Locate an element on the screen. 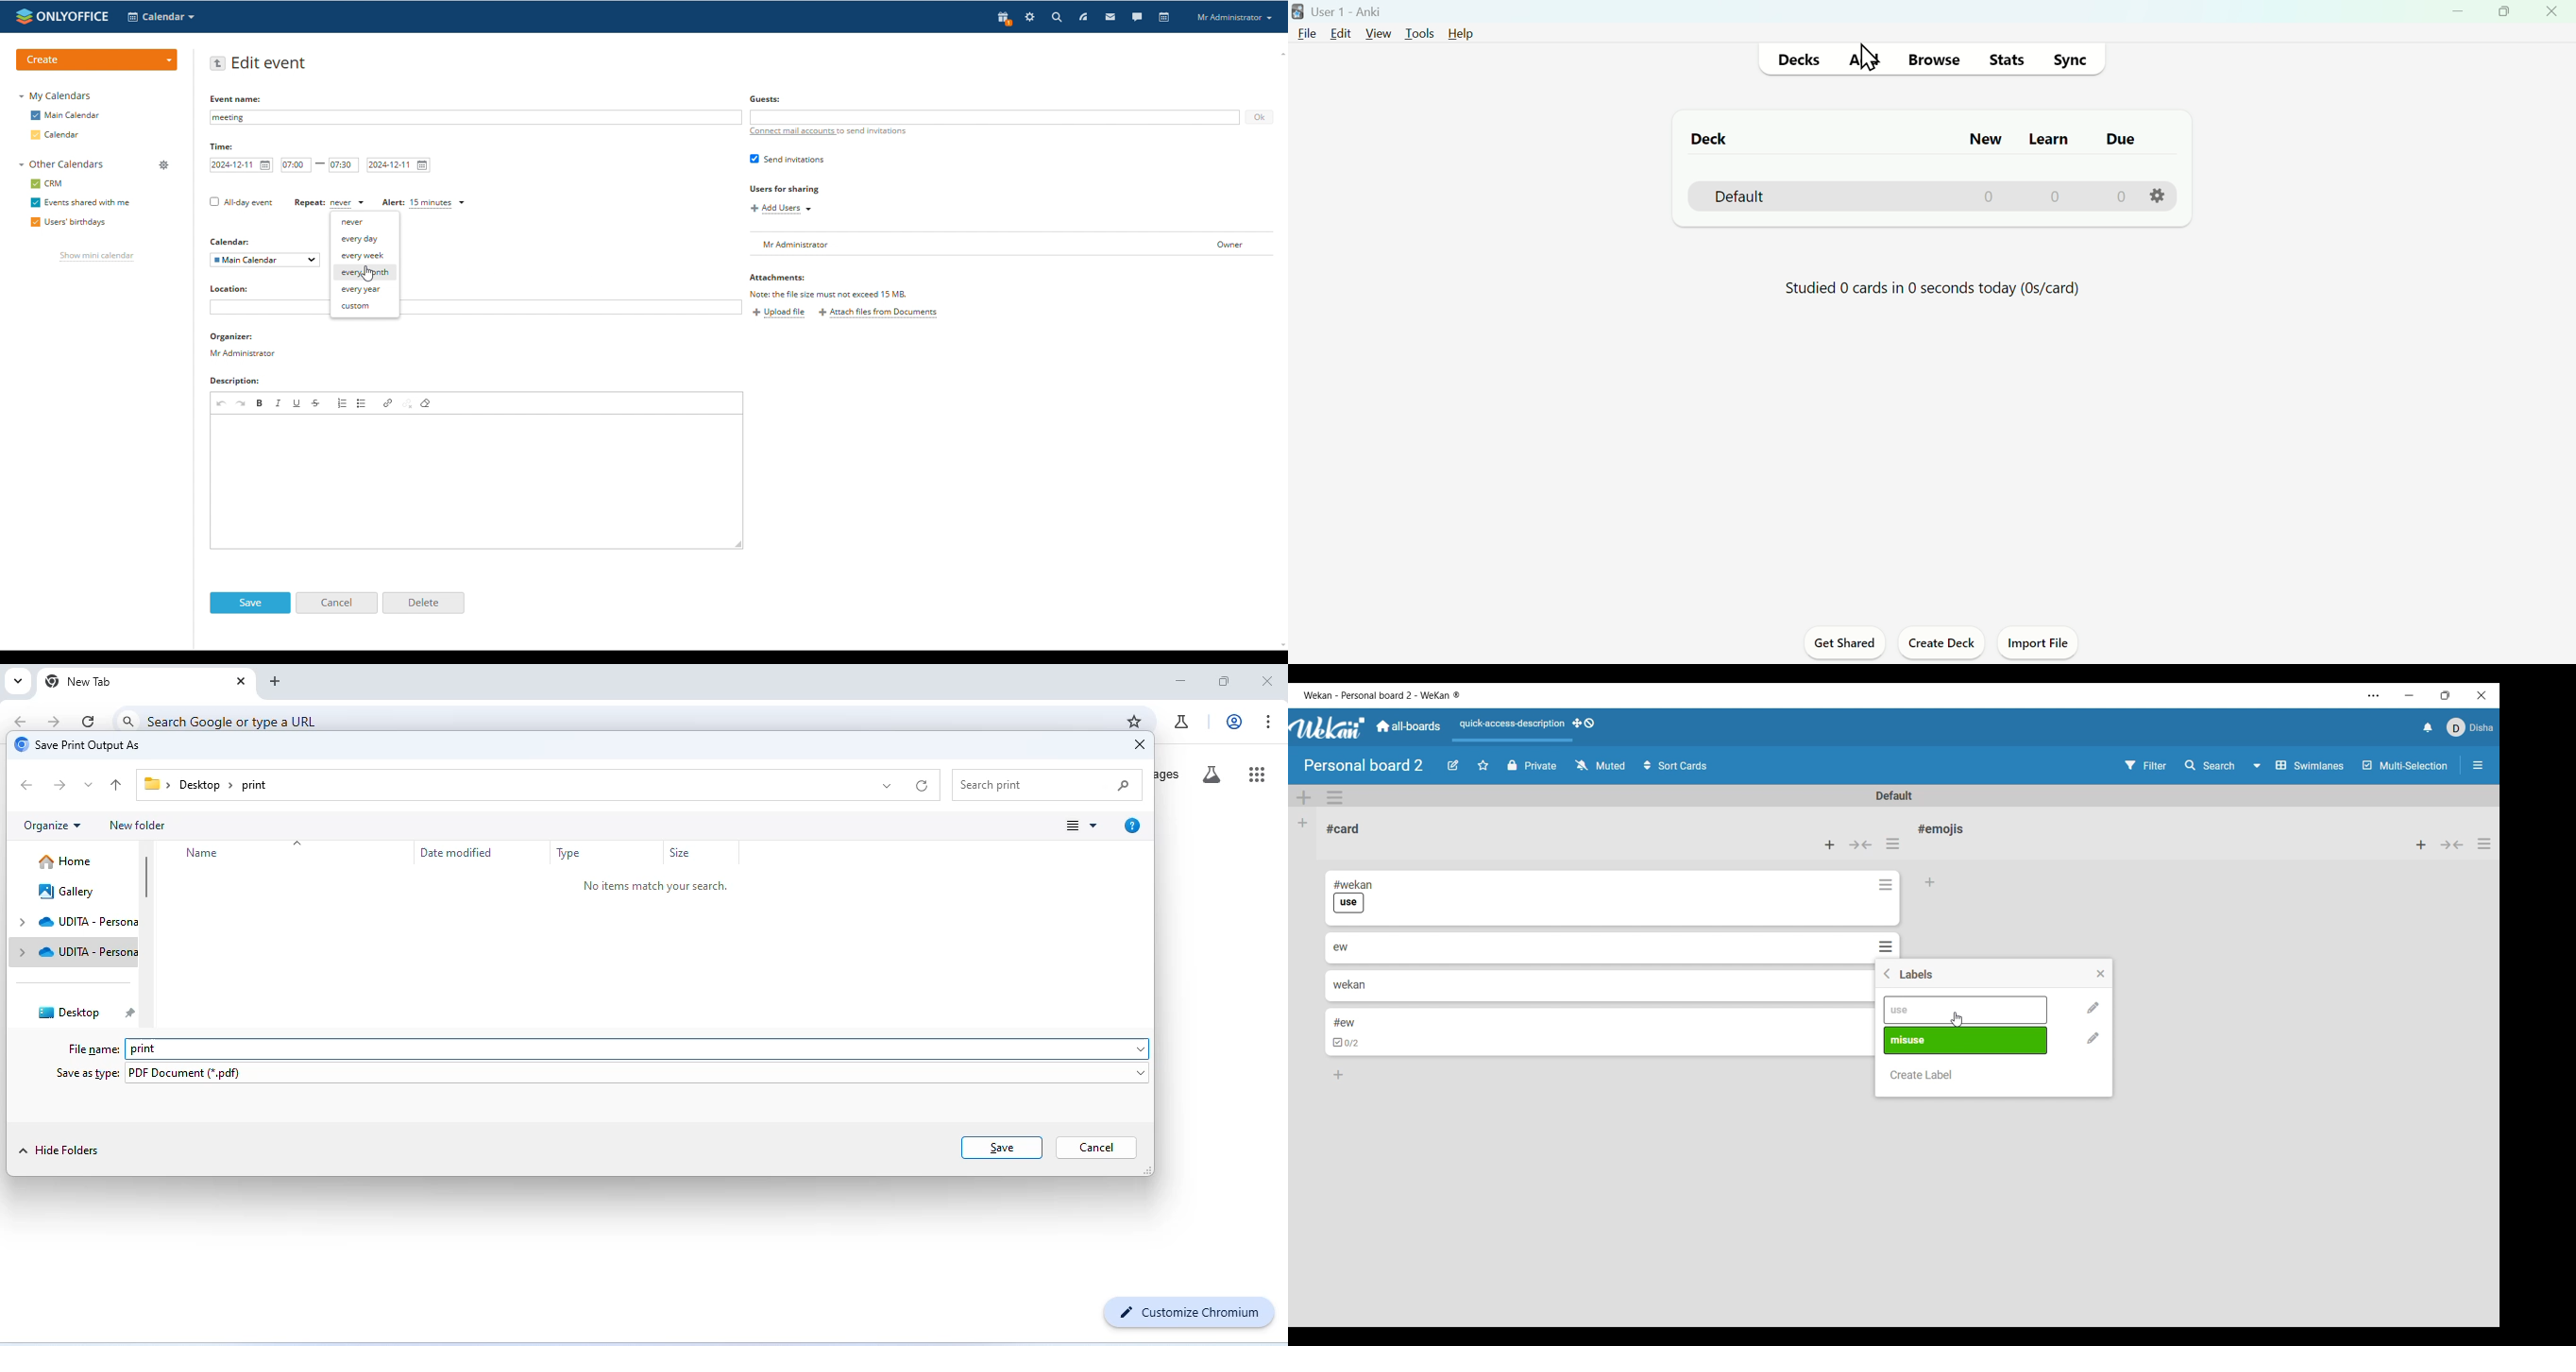 This screenshot has width=2576, height=1372. custom is located at coordinates (365, 307).